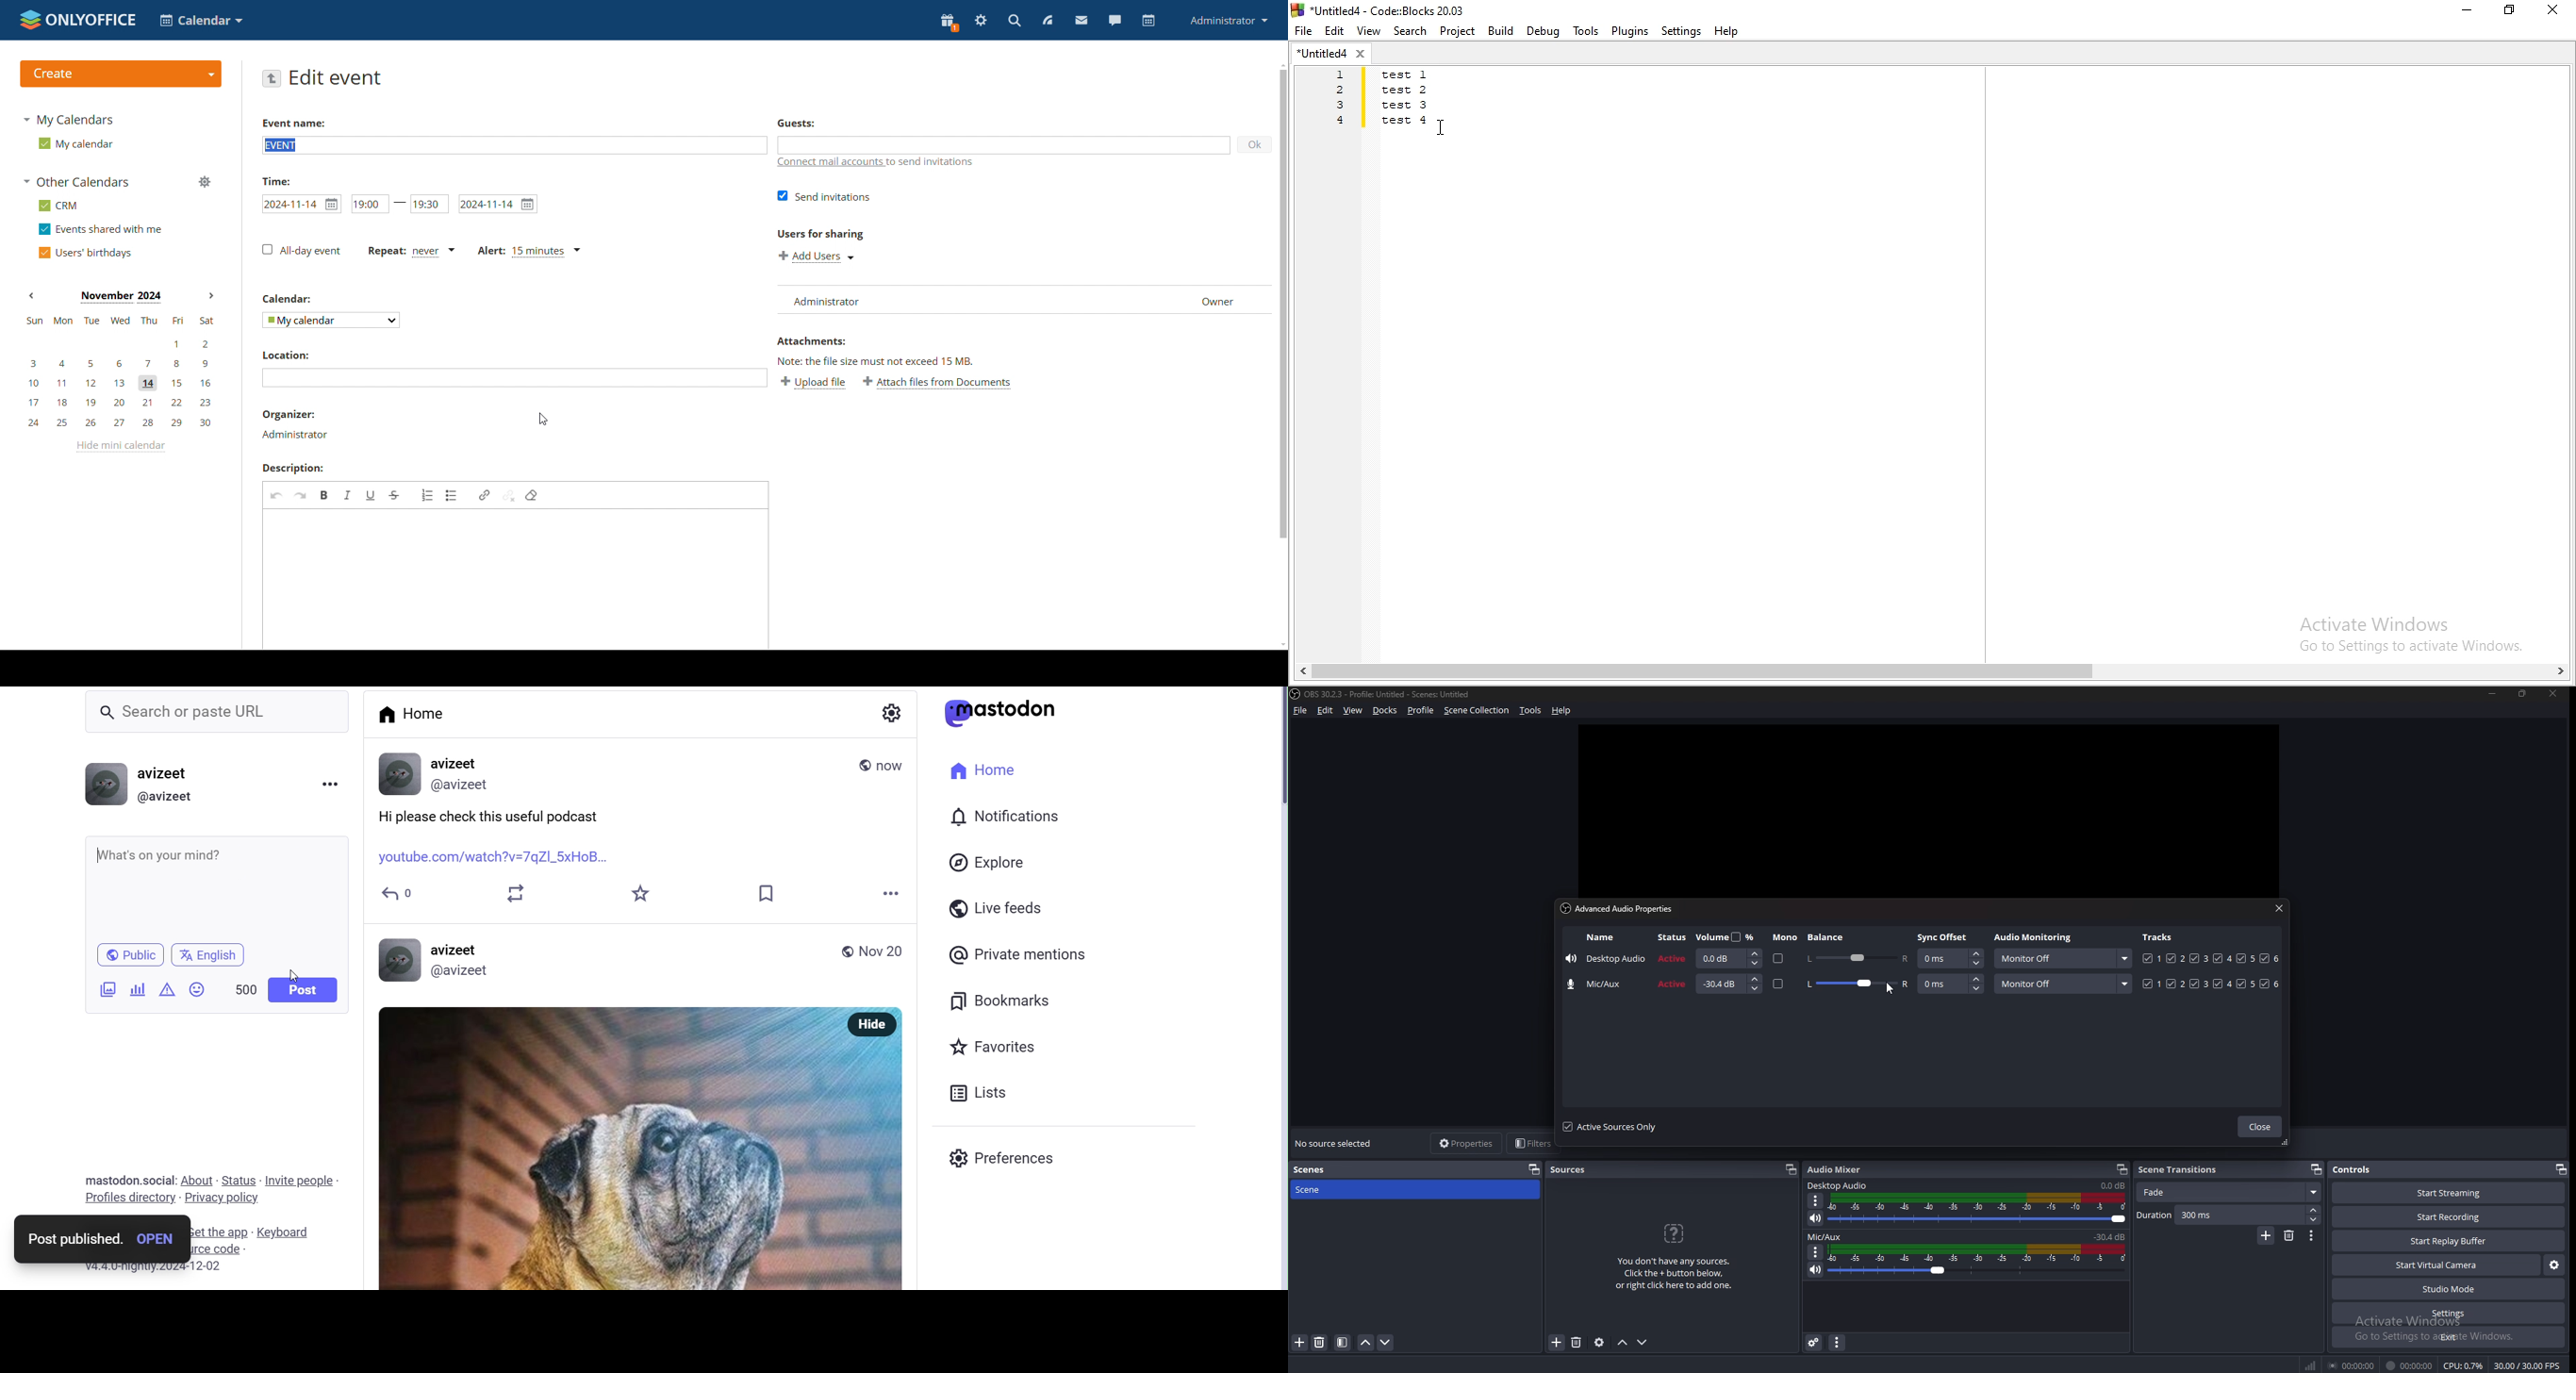 This screenshot has width=2576, height=1400. Describe the element at coordinates (1387, 9) in the screenshot. I see `title bar` at that location.